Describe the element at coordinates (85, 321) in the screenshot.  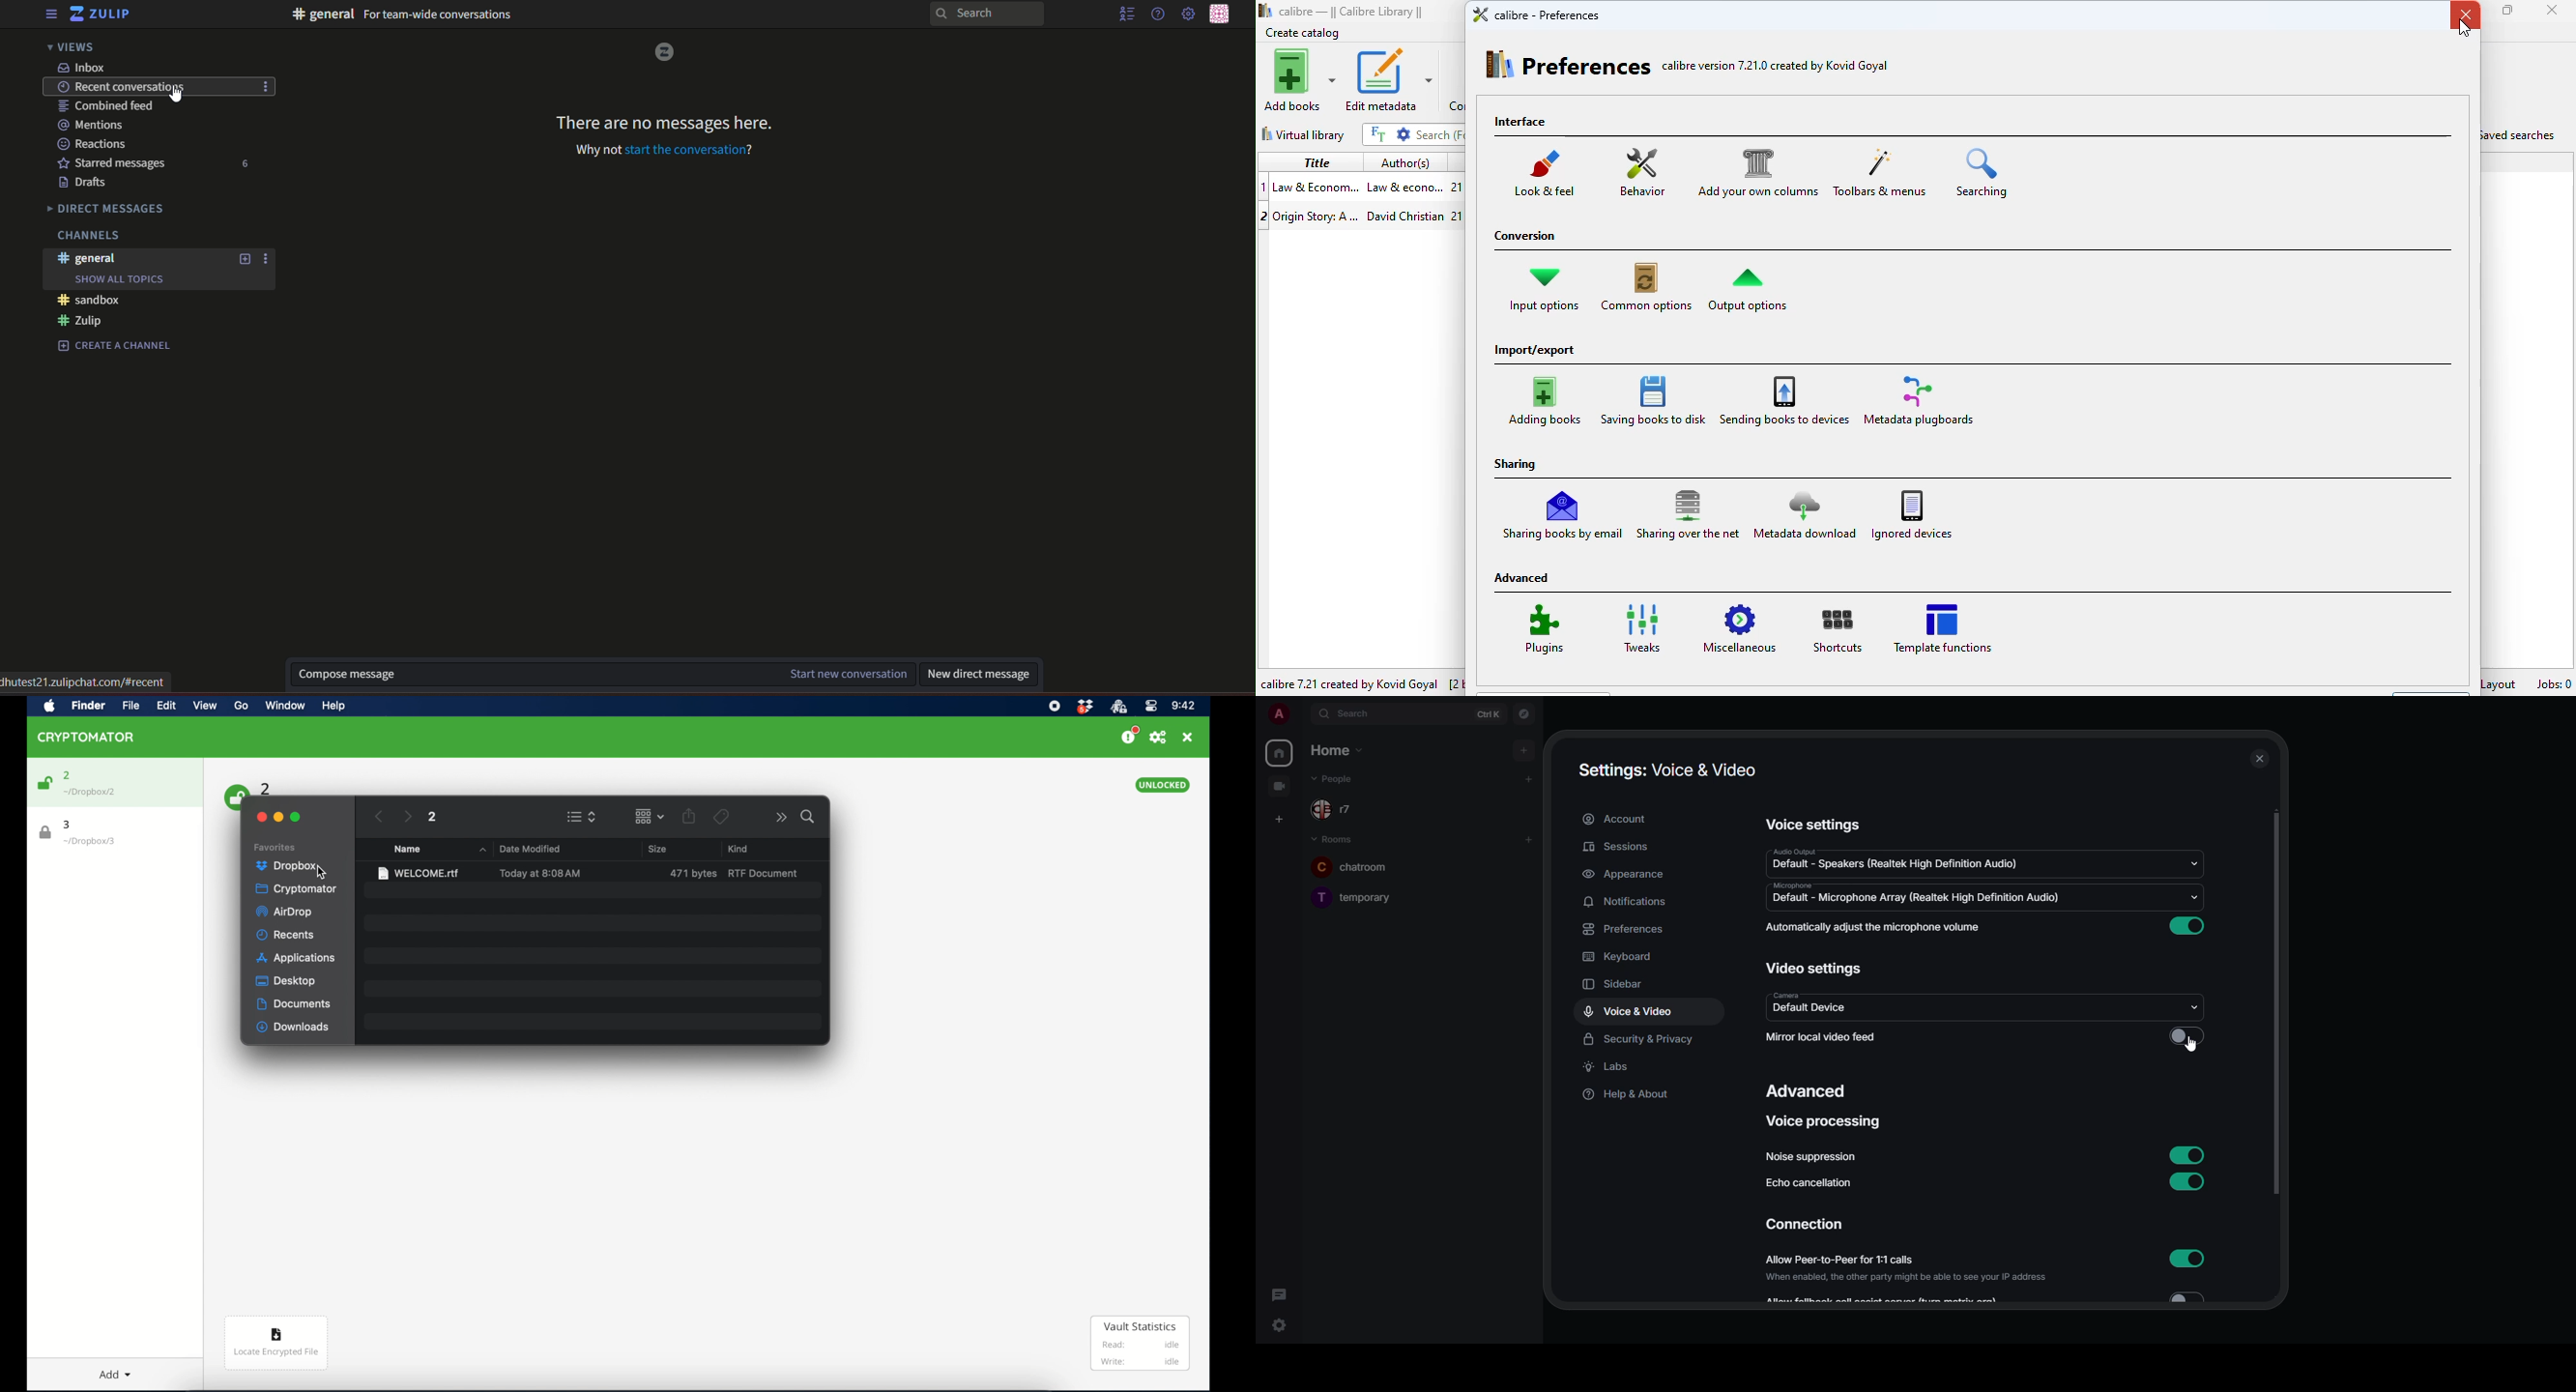
I see `#zulip` at that location.